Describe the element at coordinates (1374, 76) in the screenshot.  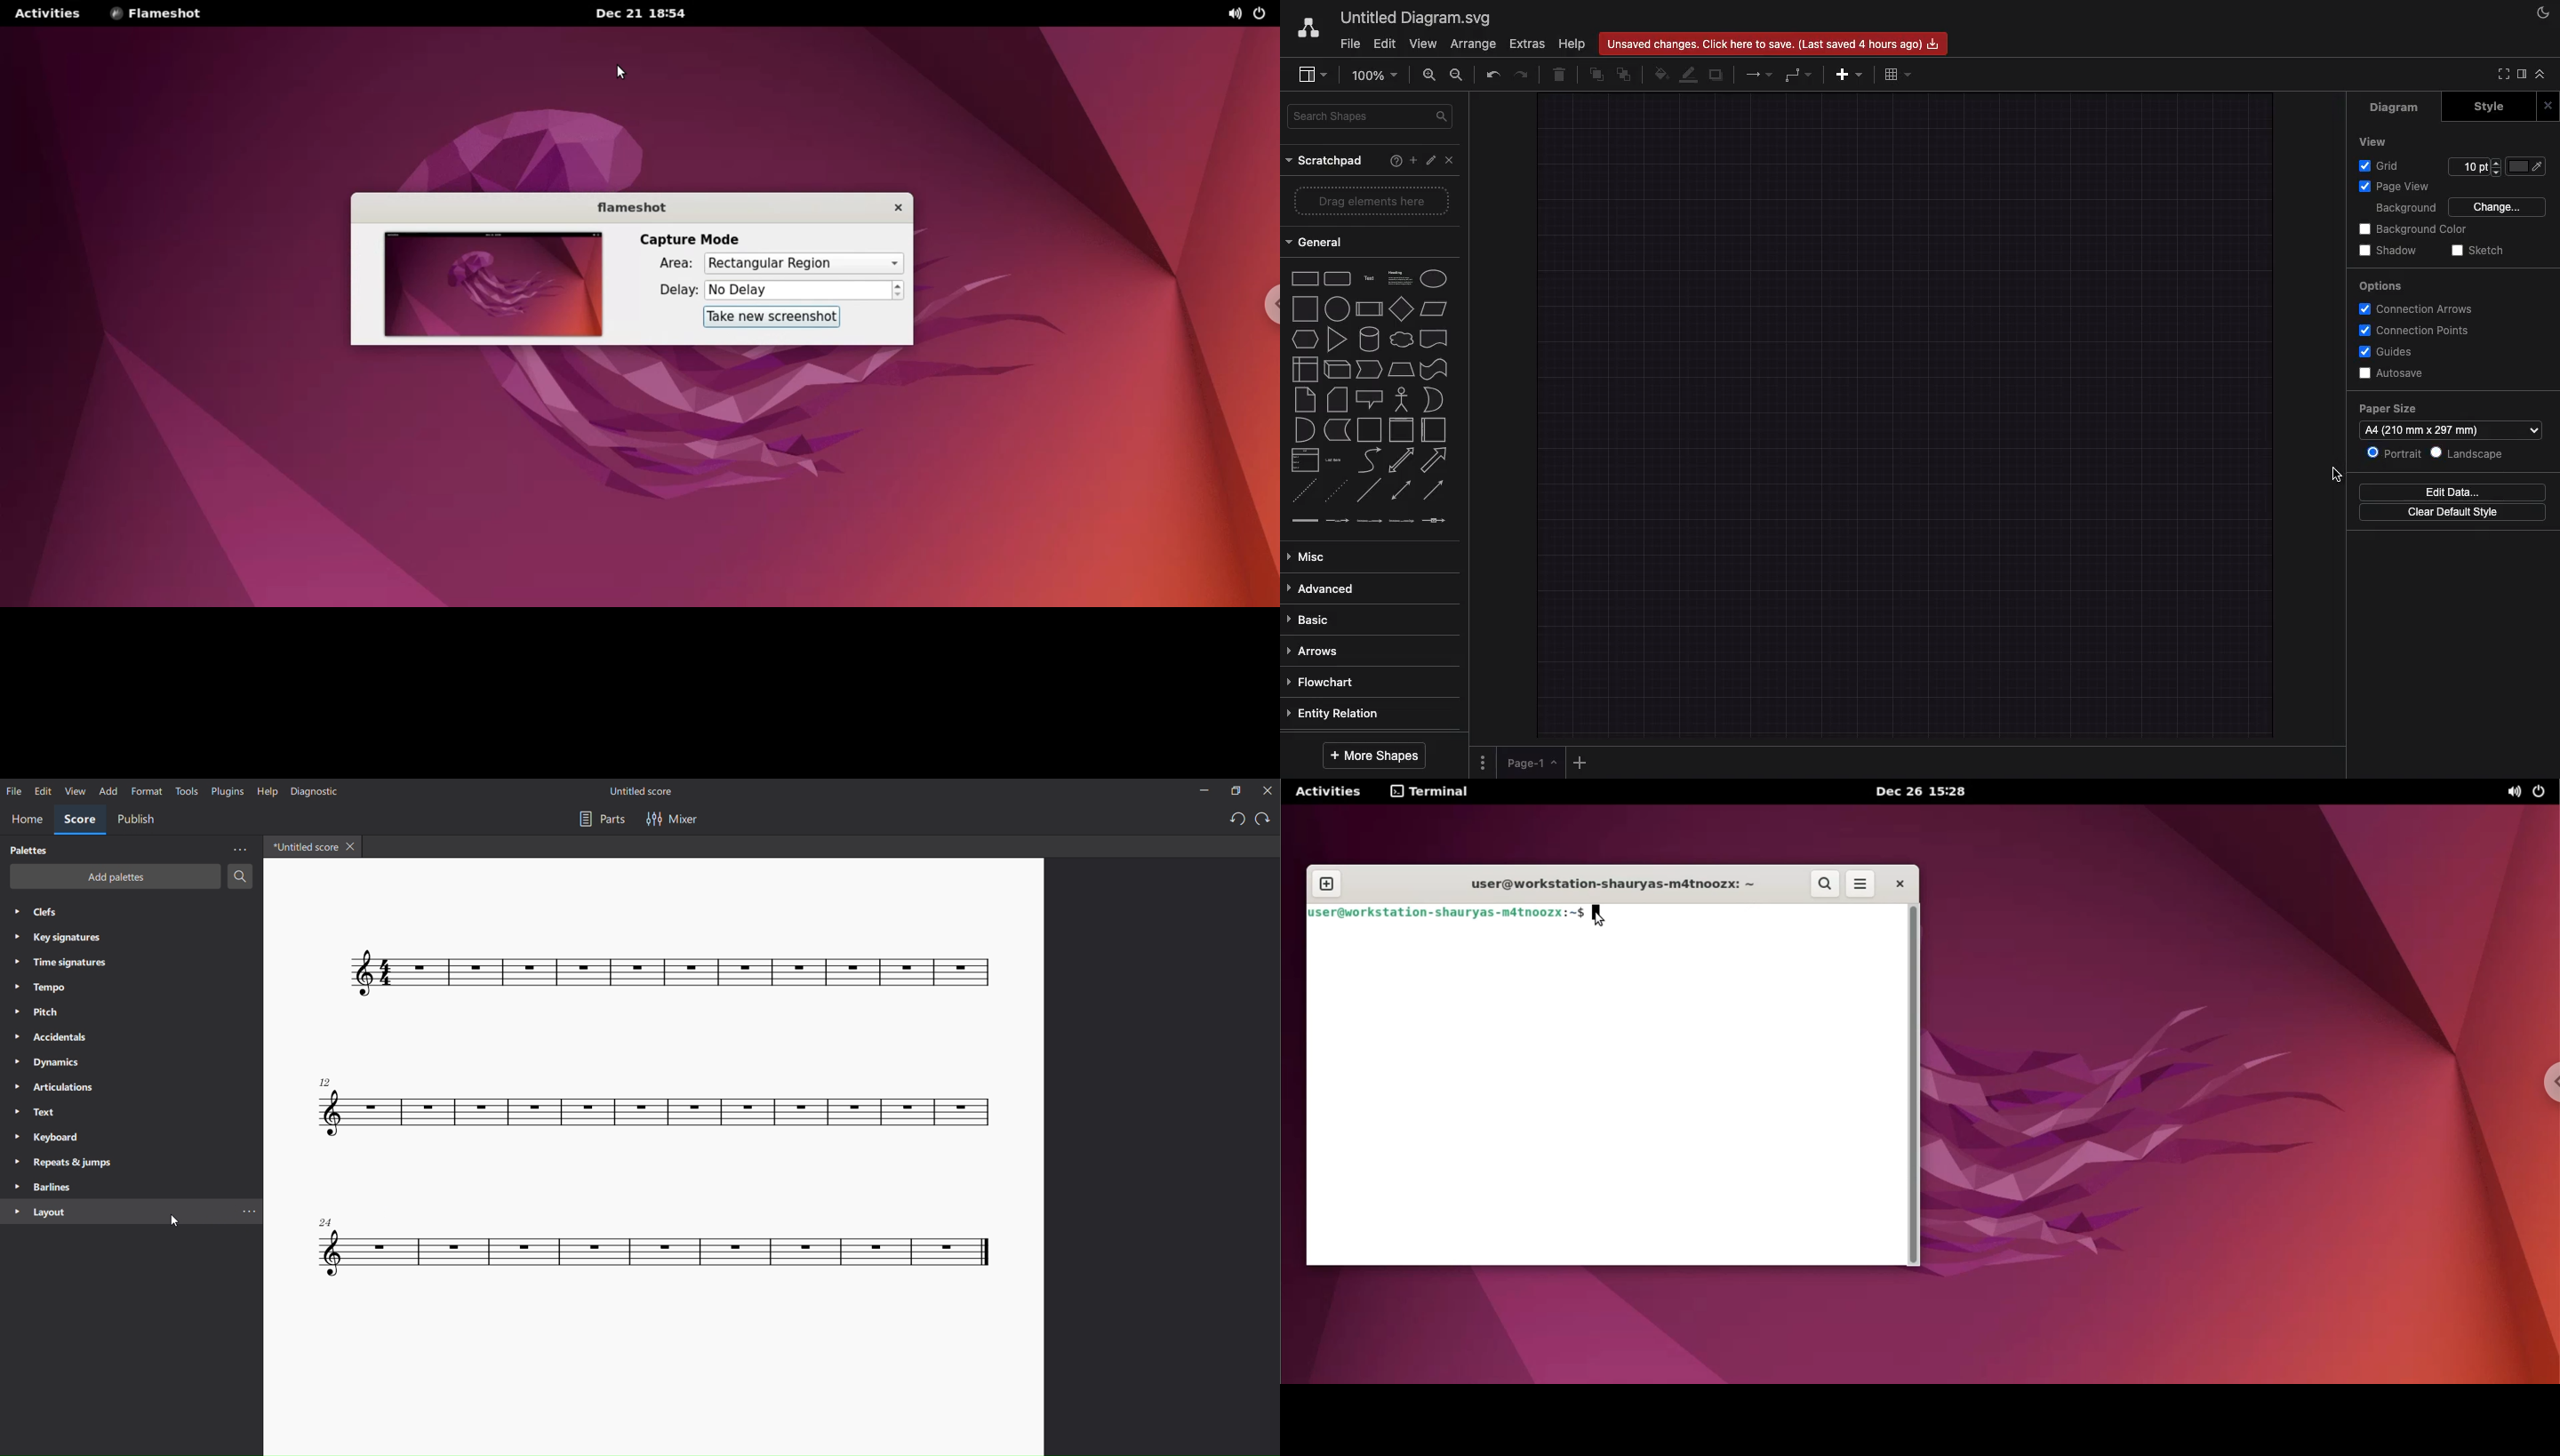
I see `Zoom` at that location.